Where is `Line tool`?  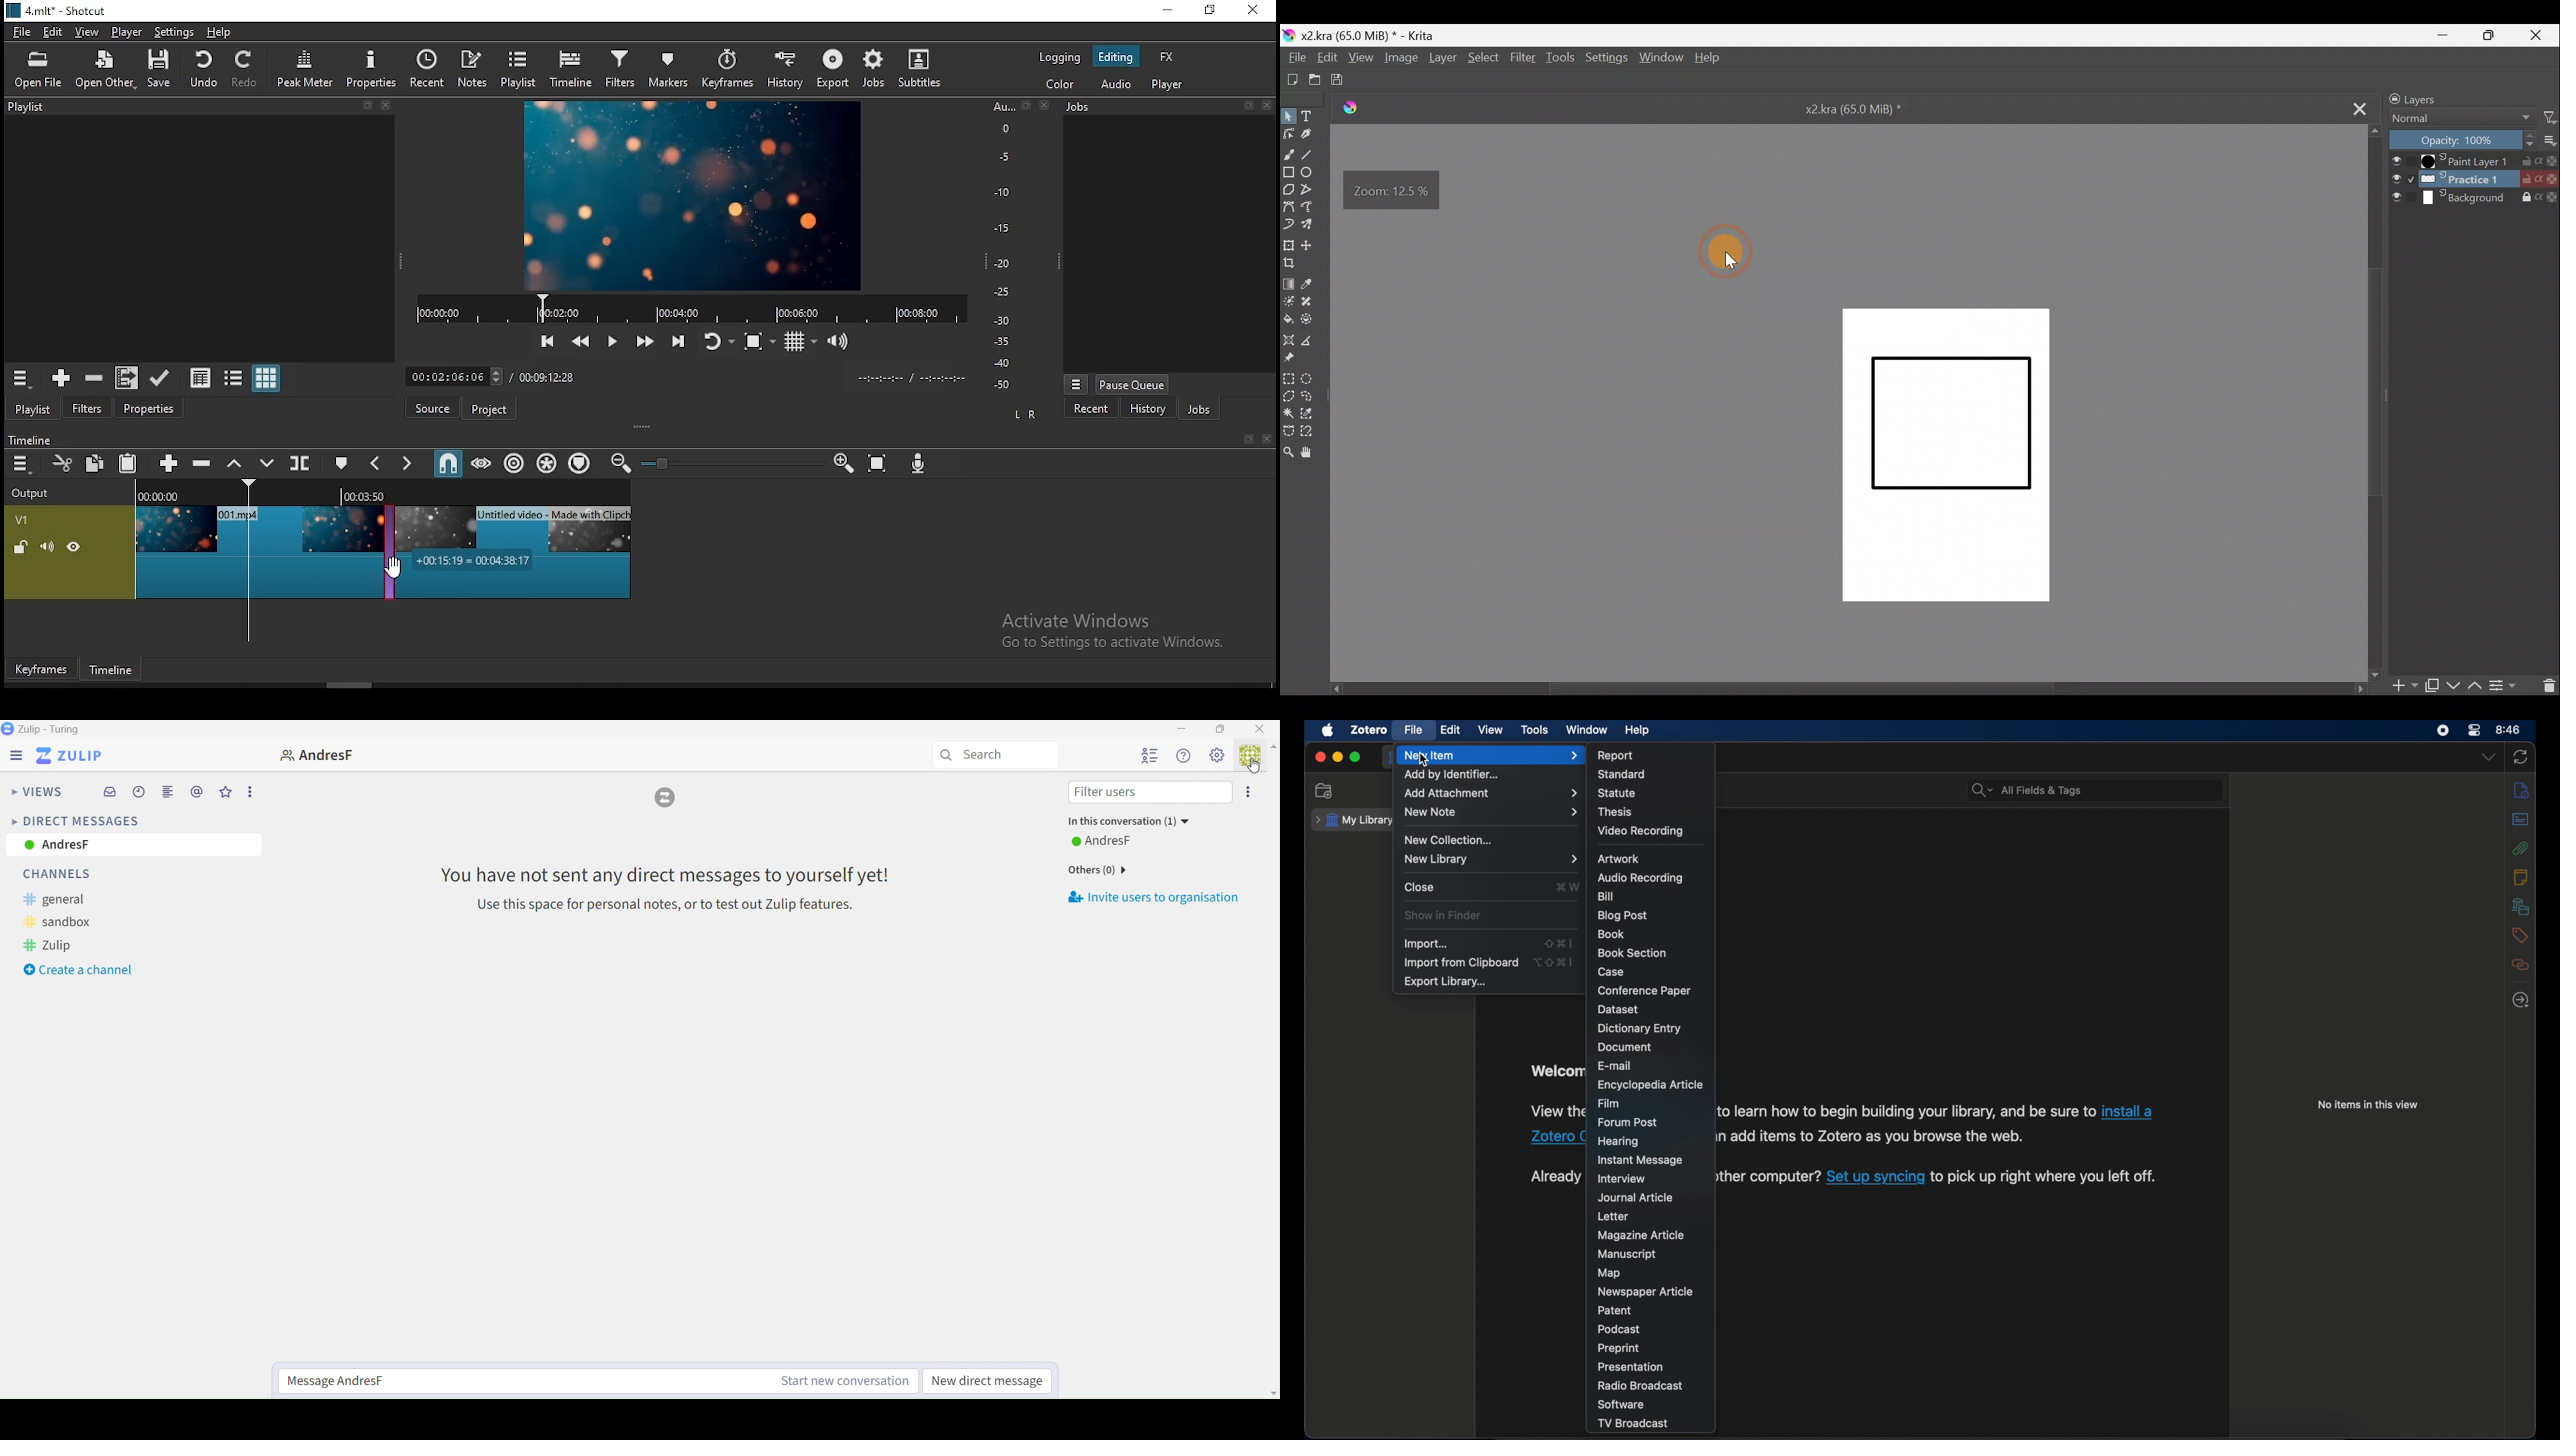
Line tool is located at coordinates (1311, 153).